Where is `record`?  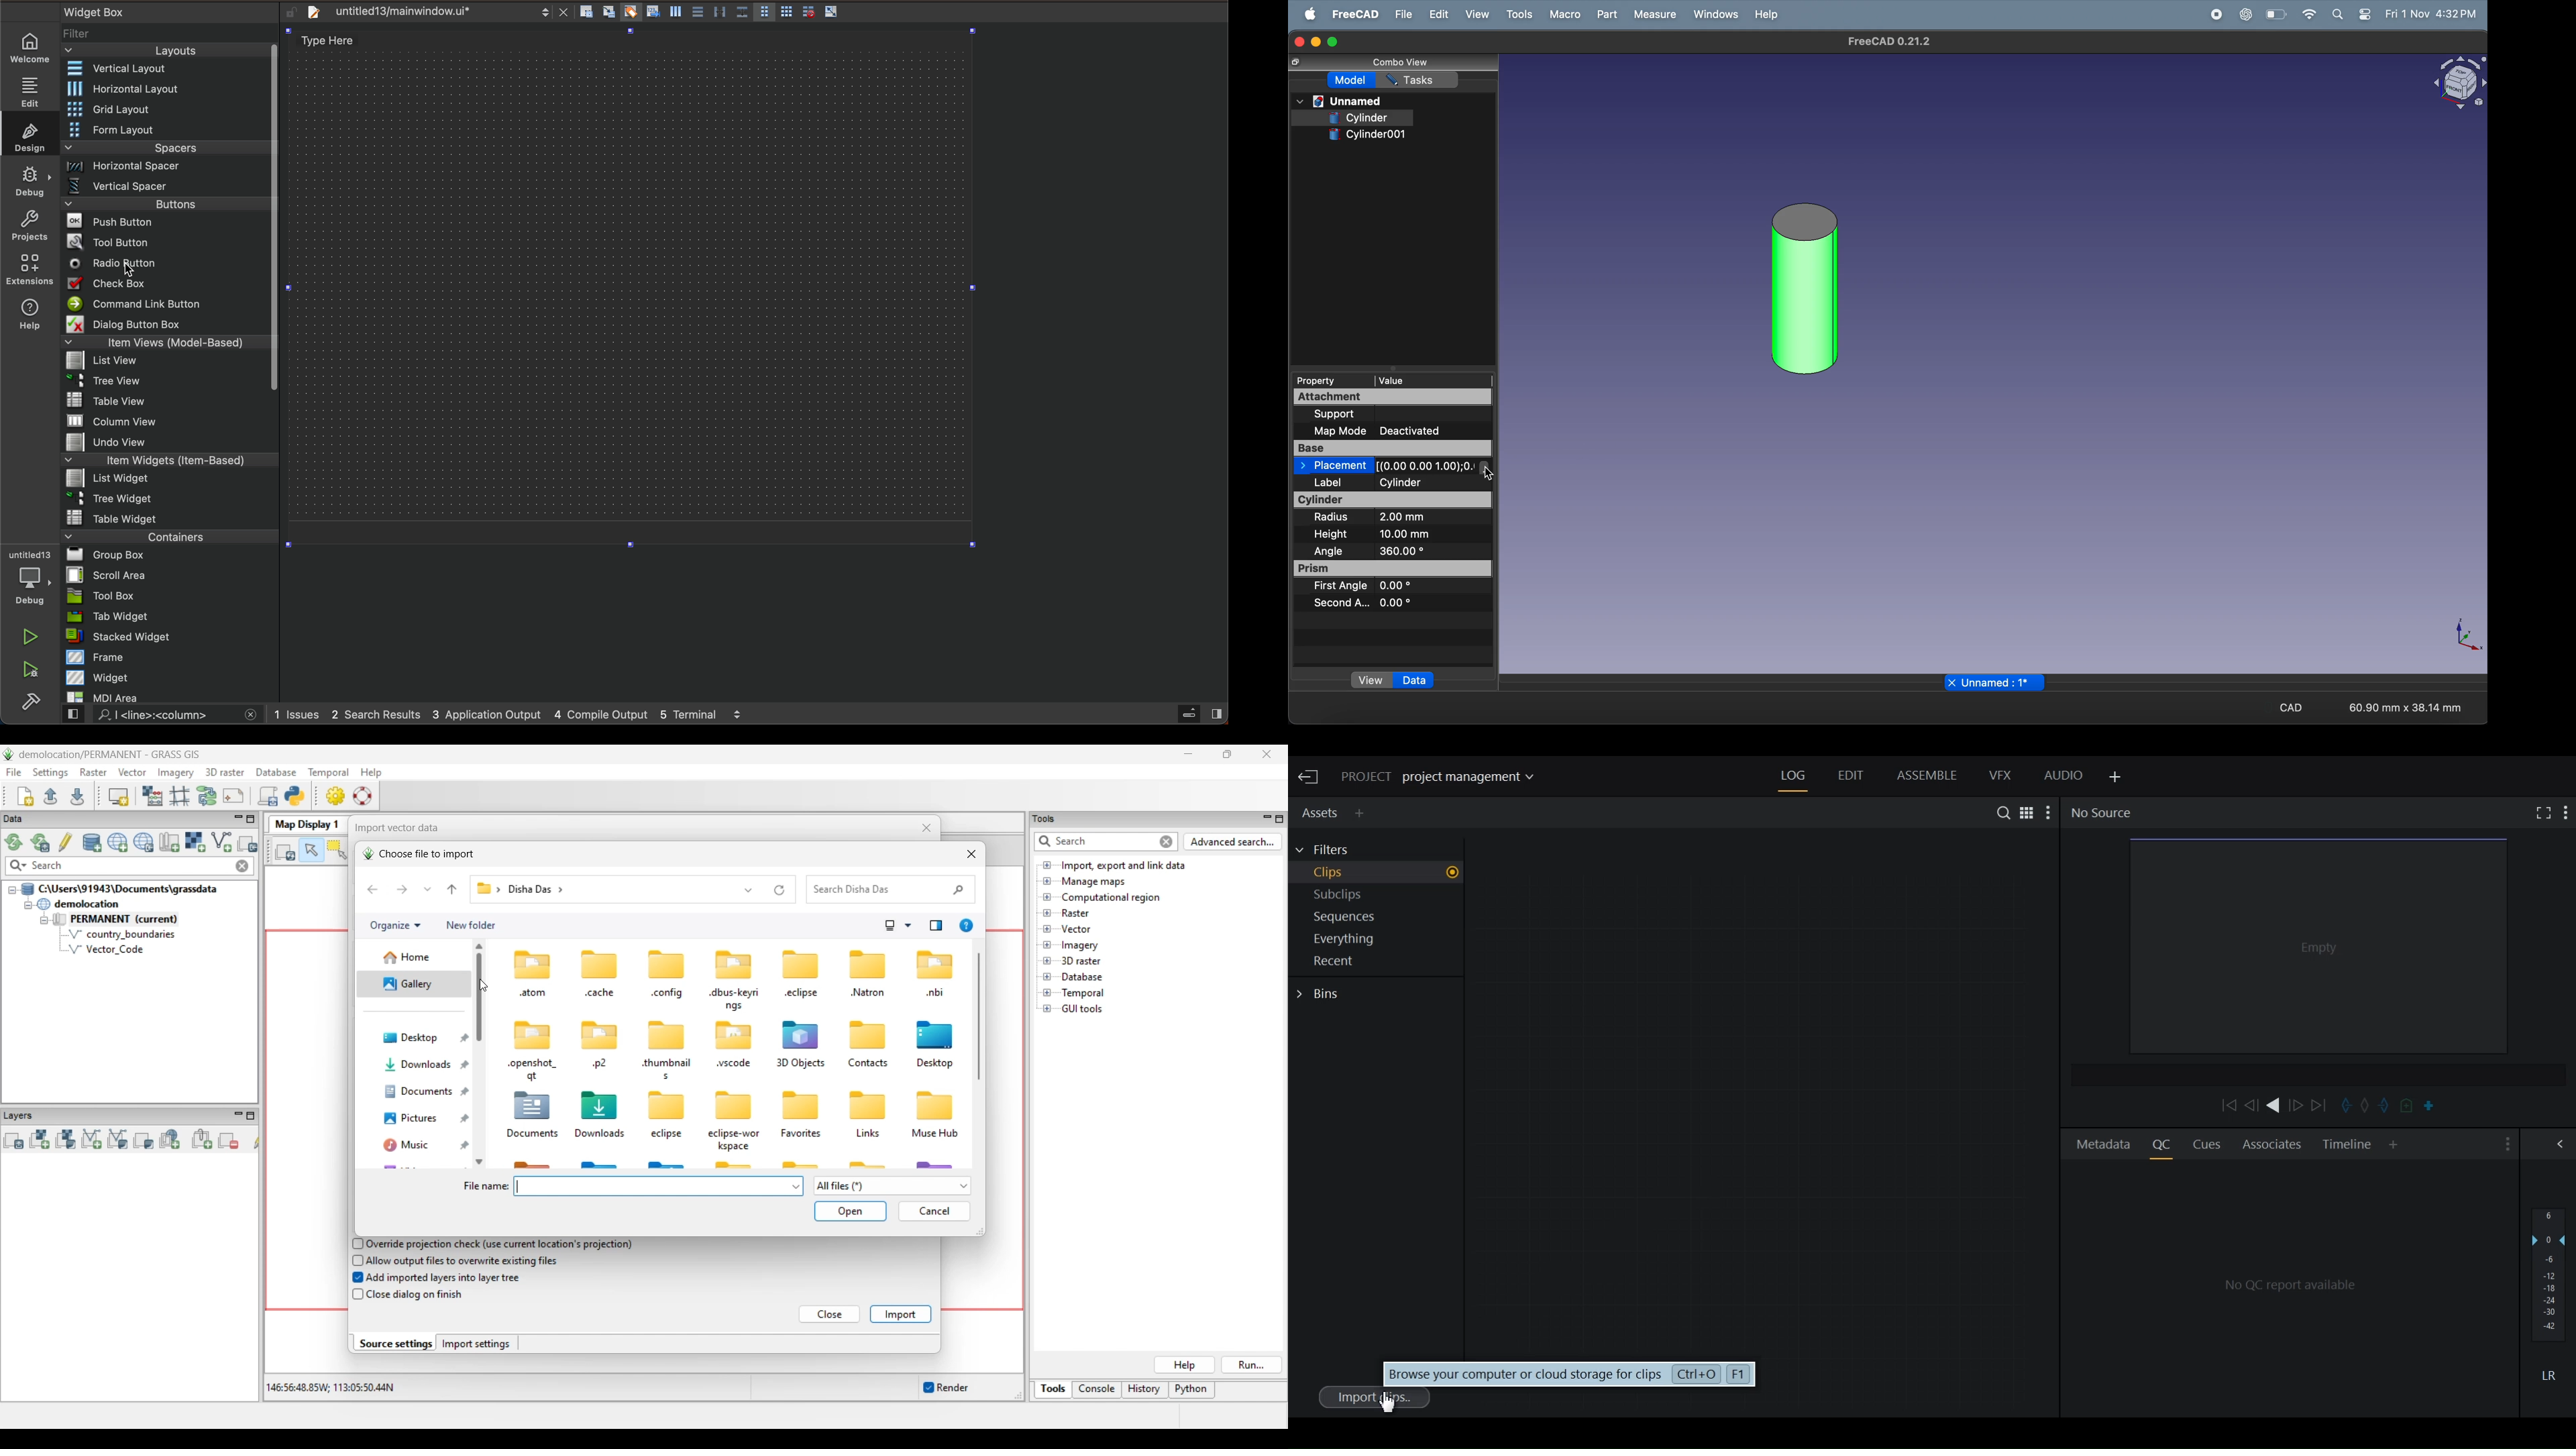
record is located at coordinates (2213, 14).